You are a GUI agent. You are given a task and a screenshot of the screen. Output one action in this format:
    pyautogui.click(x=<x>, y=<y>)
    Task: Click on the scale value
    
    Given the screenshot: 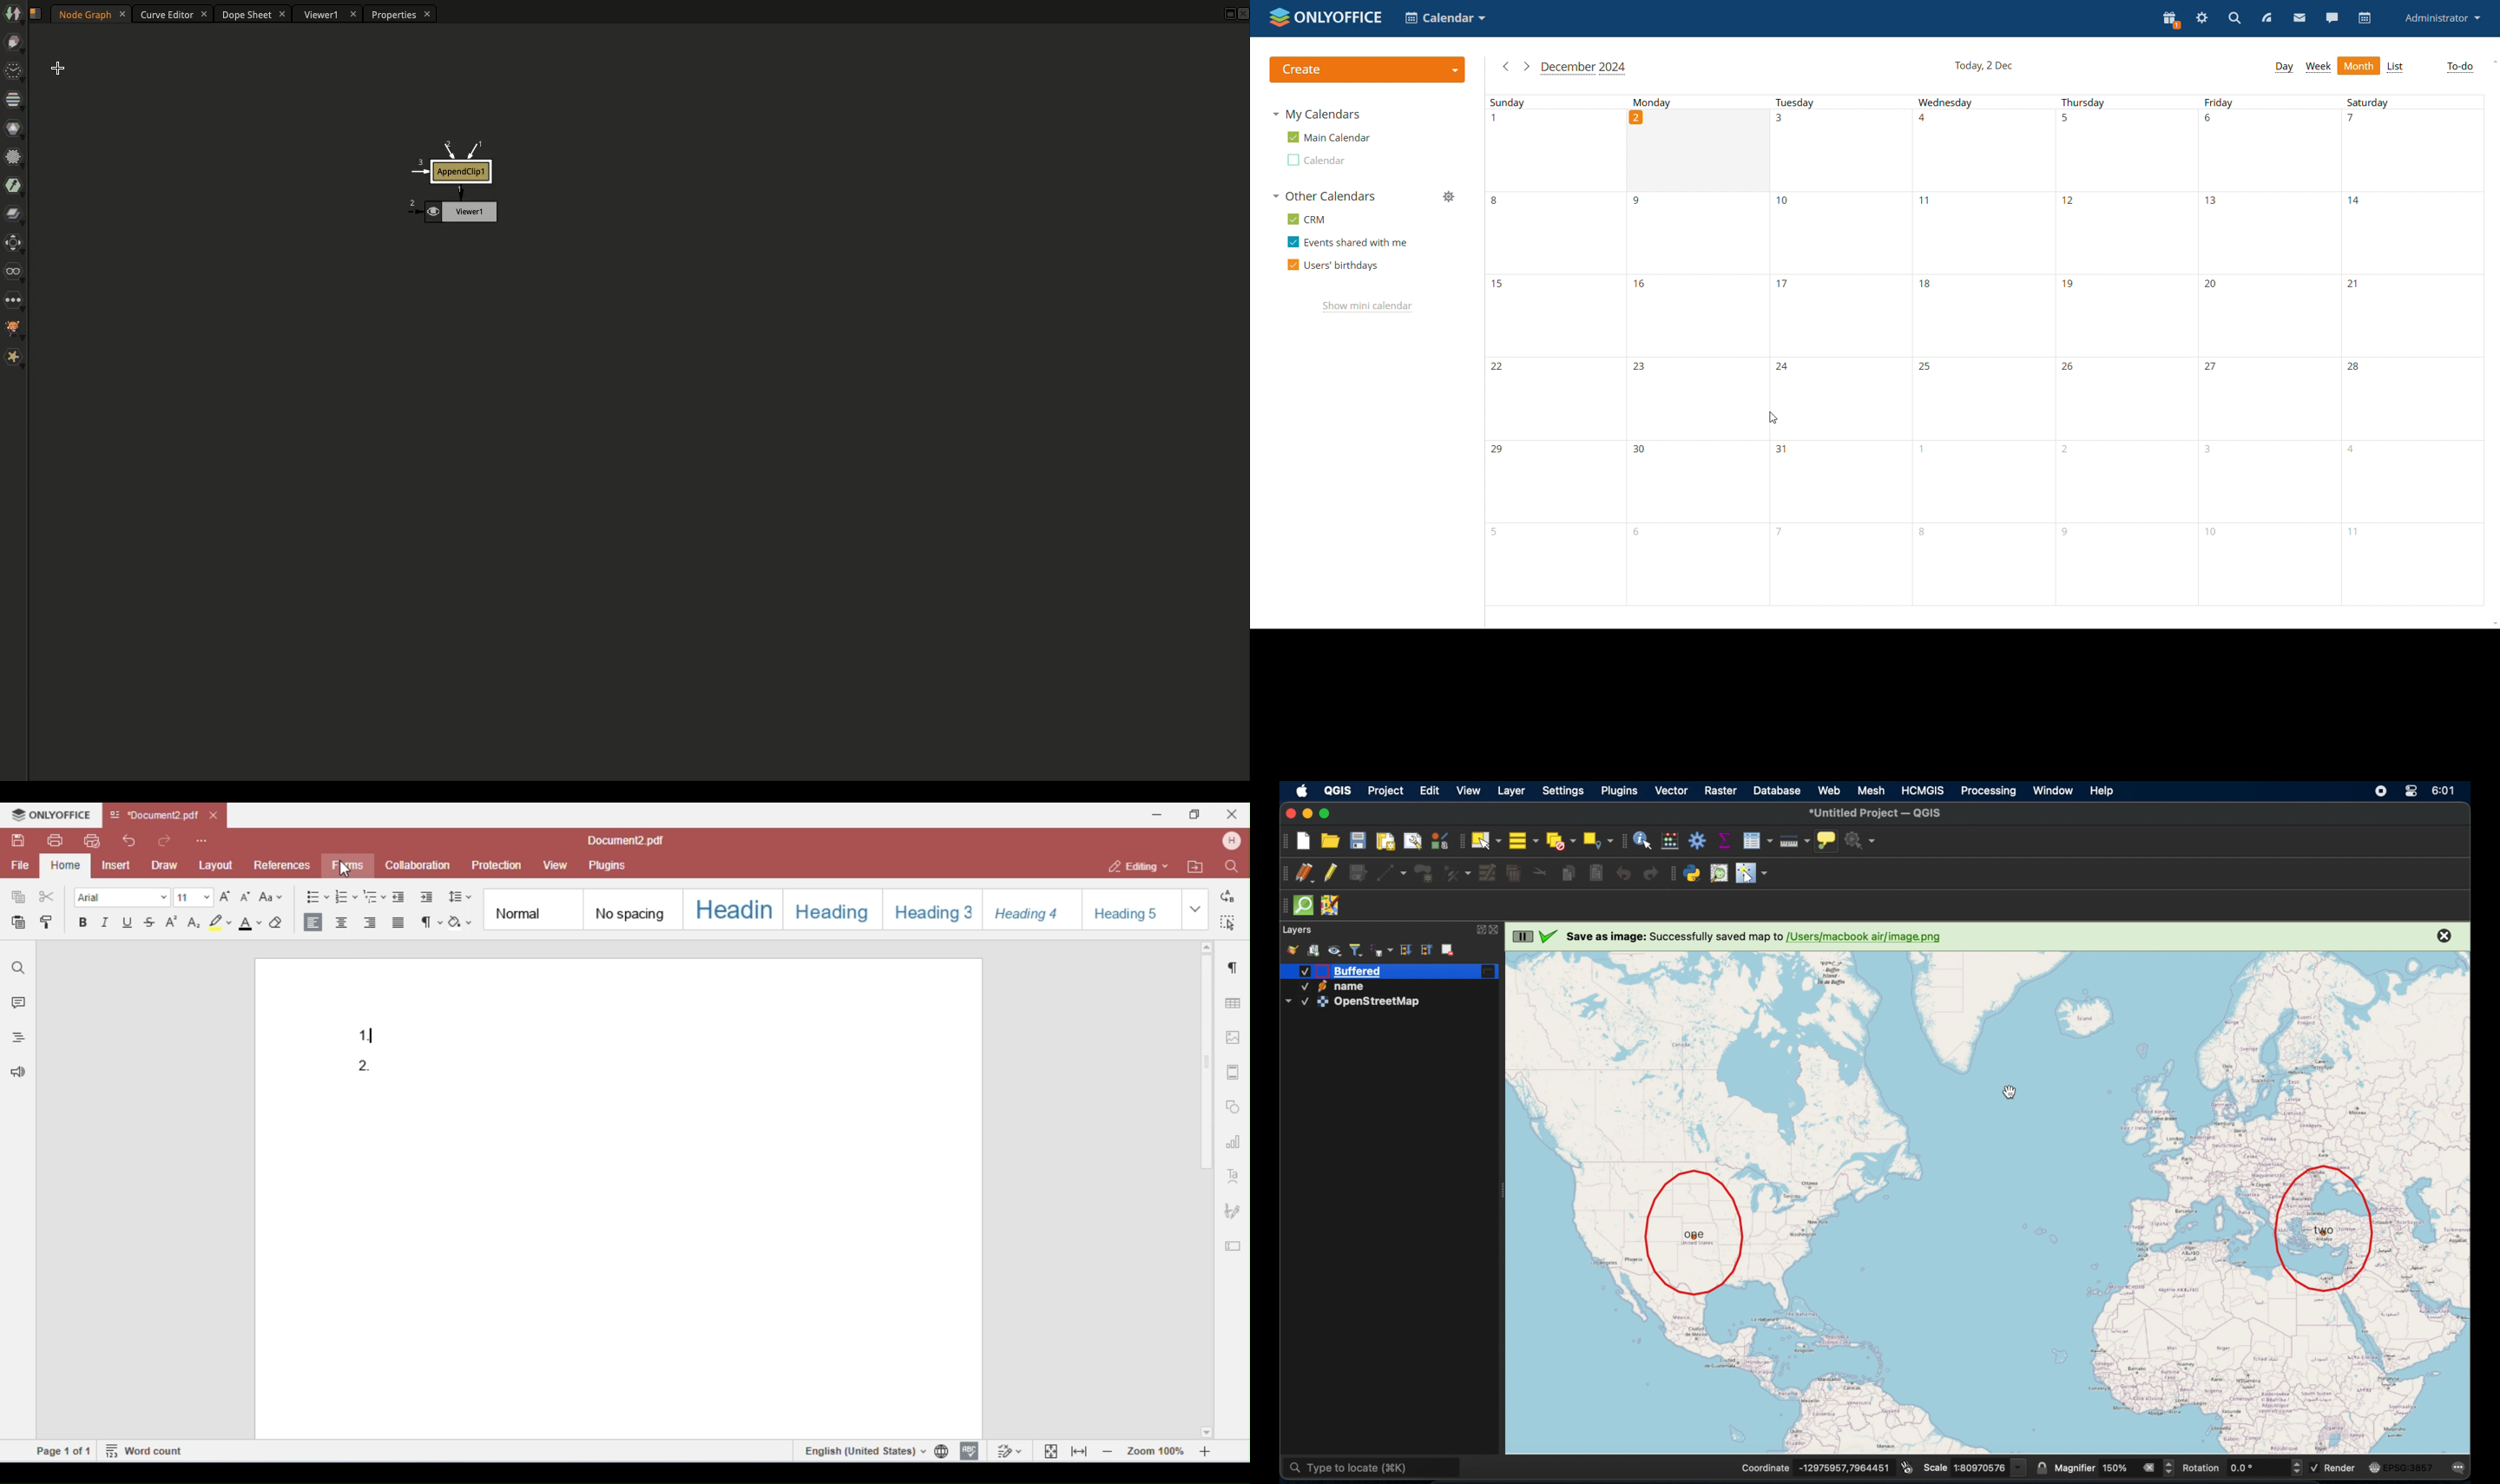 What is the action you would take?
    pyautogui.click(x=1990, y=1468)
    